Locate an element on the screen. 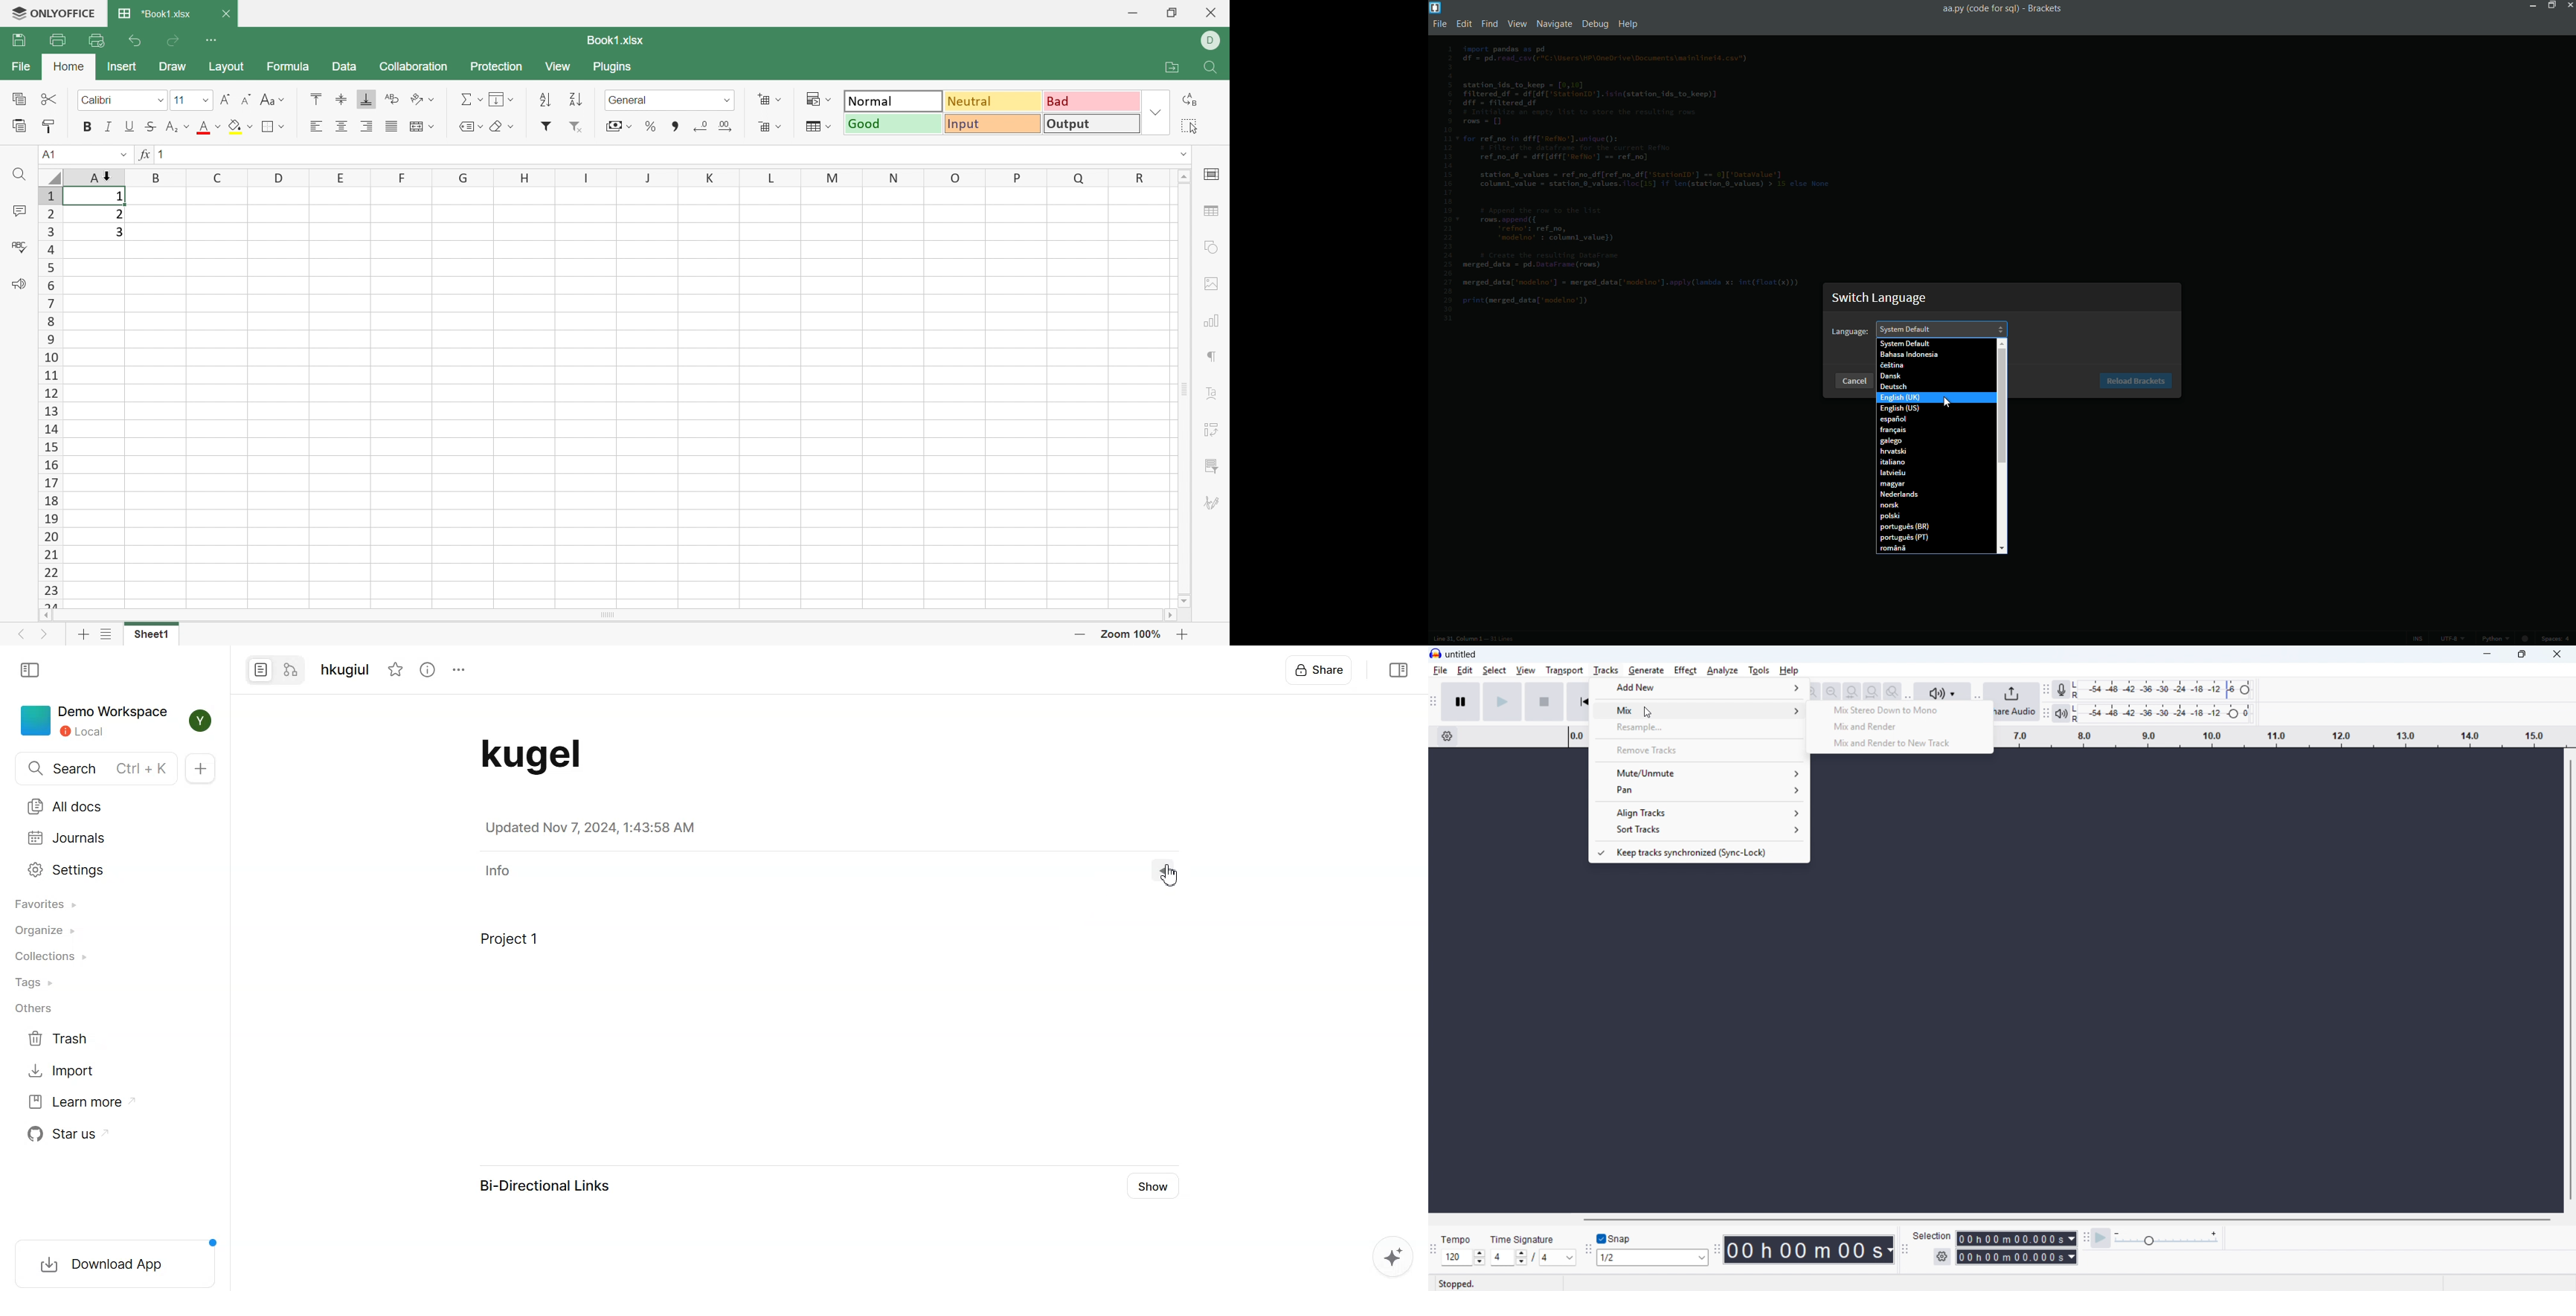 The image size is (2576, 1316). File is located at coordinates (24, 67).